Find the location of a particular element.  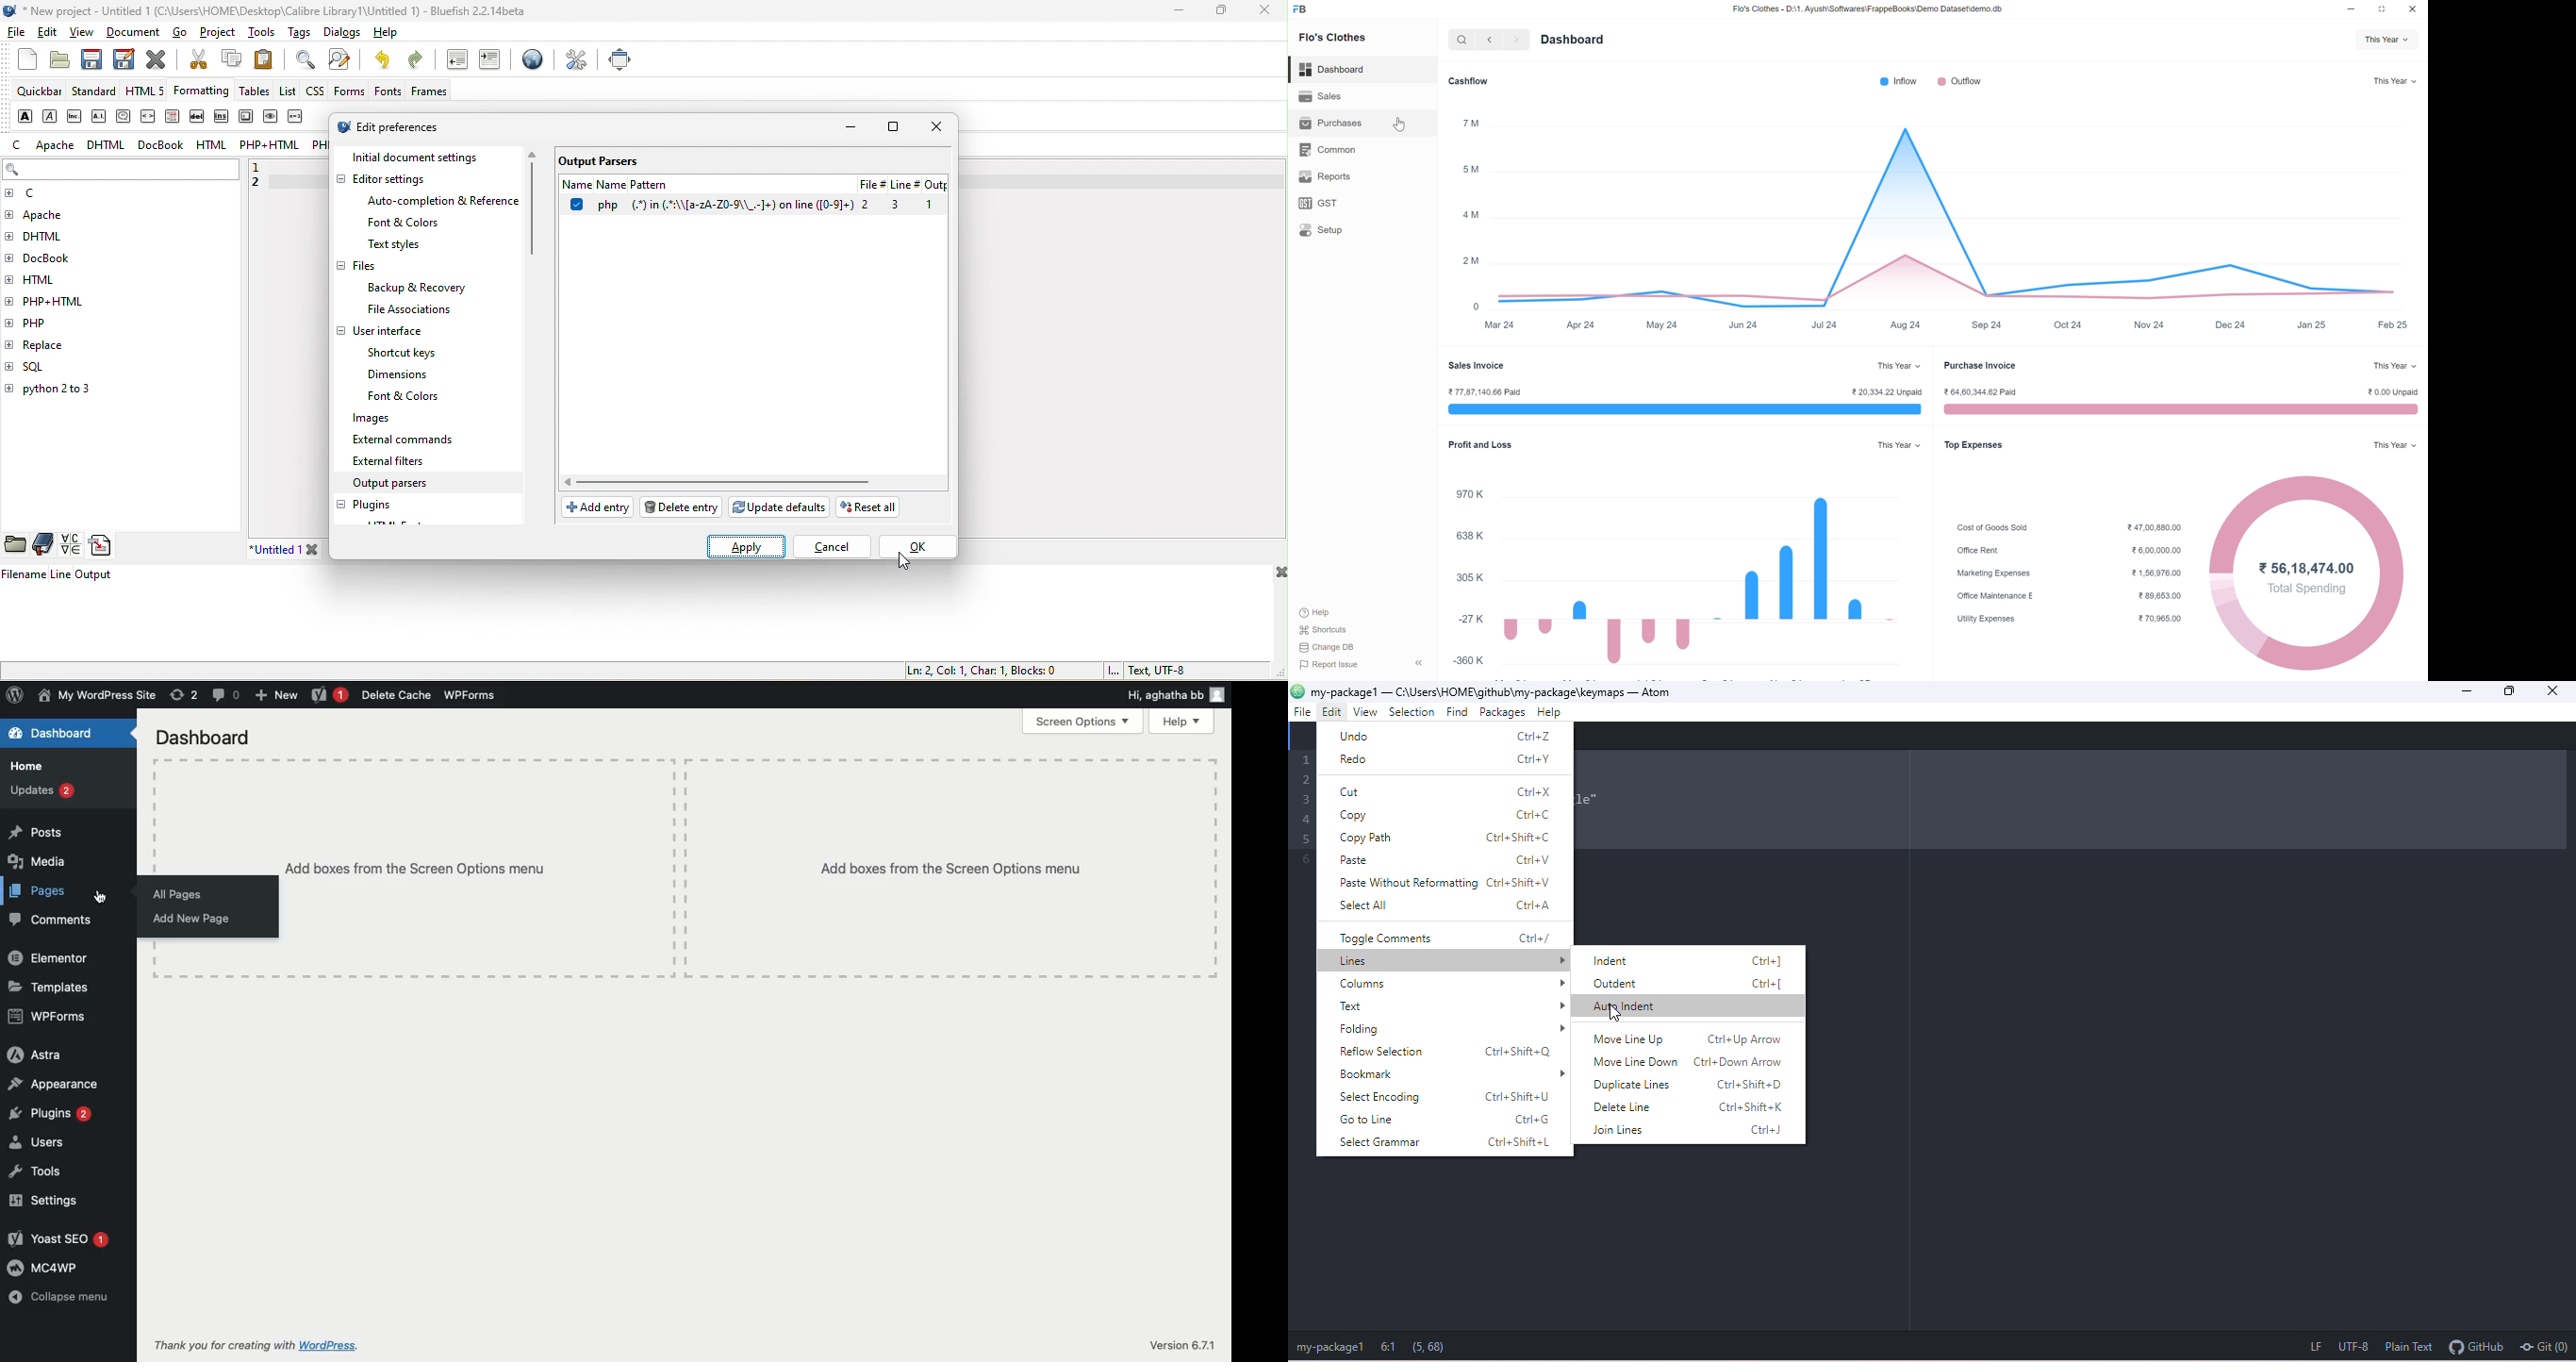

Sales invoice is located at coordinates (1476, 366).